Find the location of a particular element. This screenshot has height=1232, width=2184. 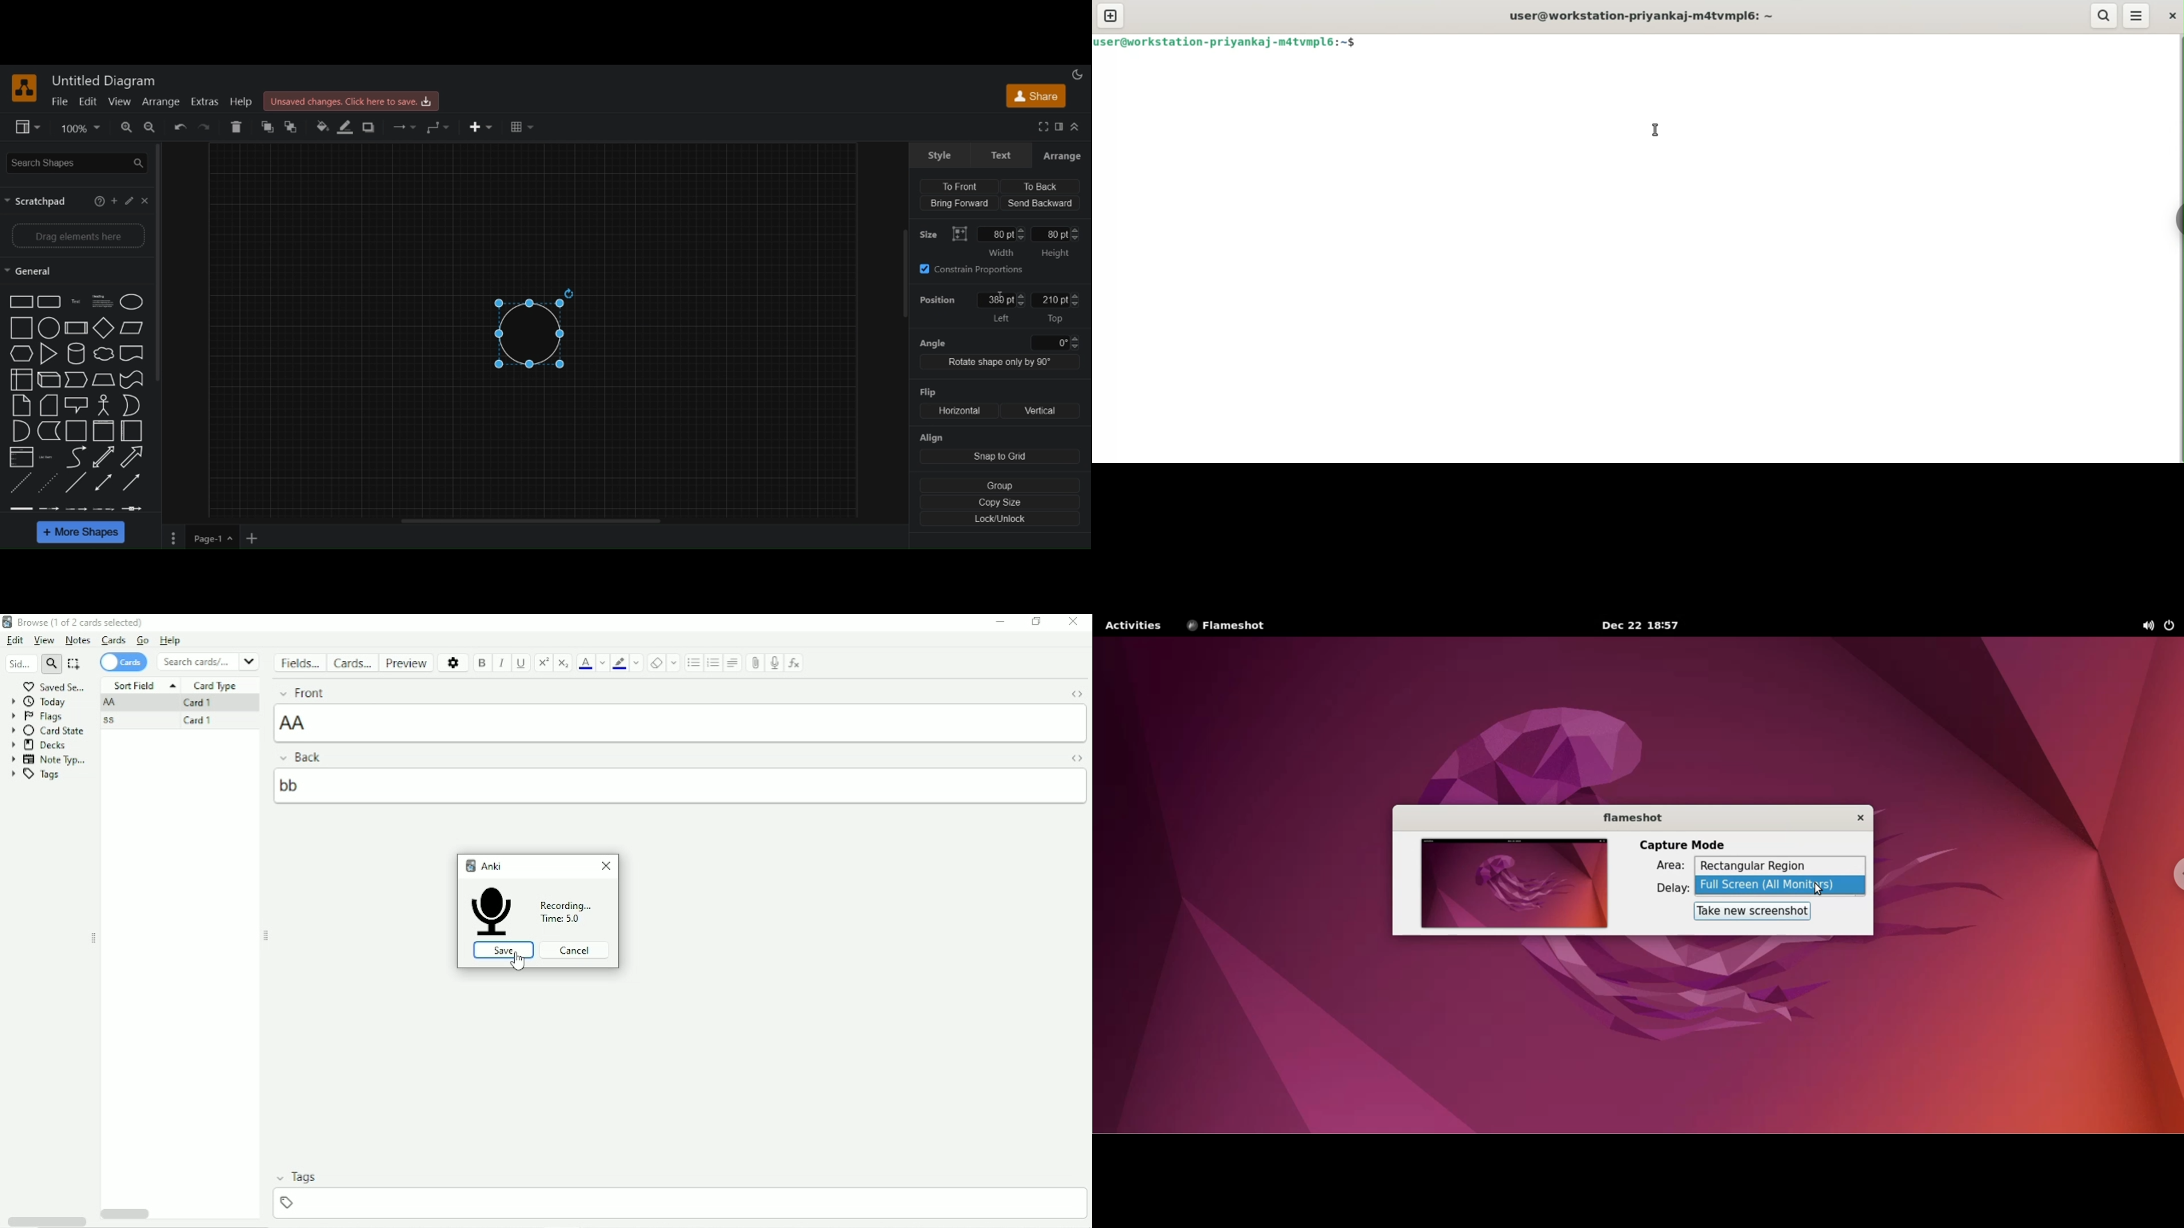

free shape is located at coordinates (49, 432).